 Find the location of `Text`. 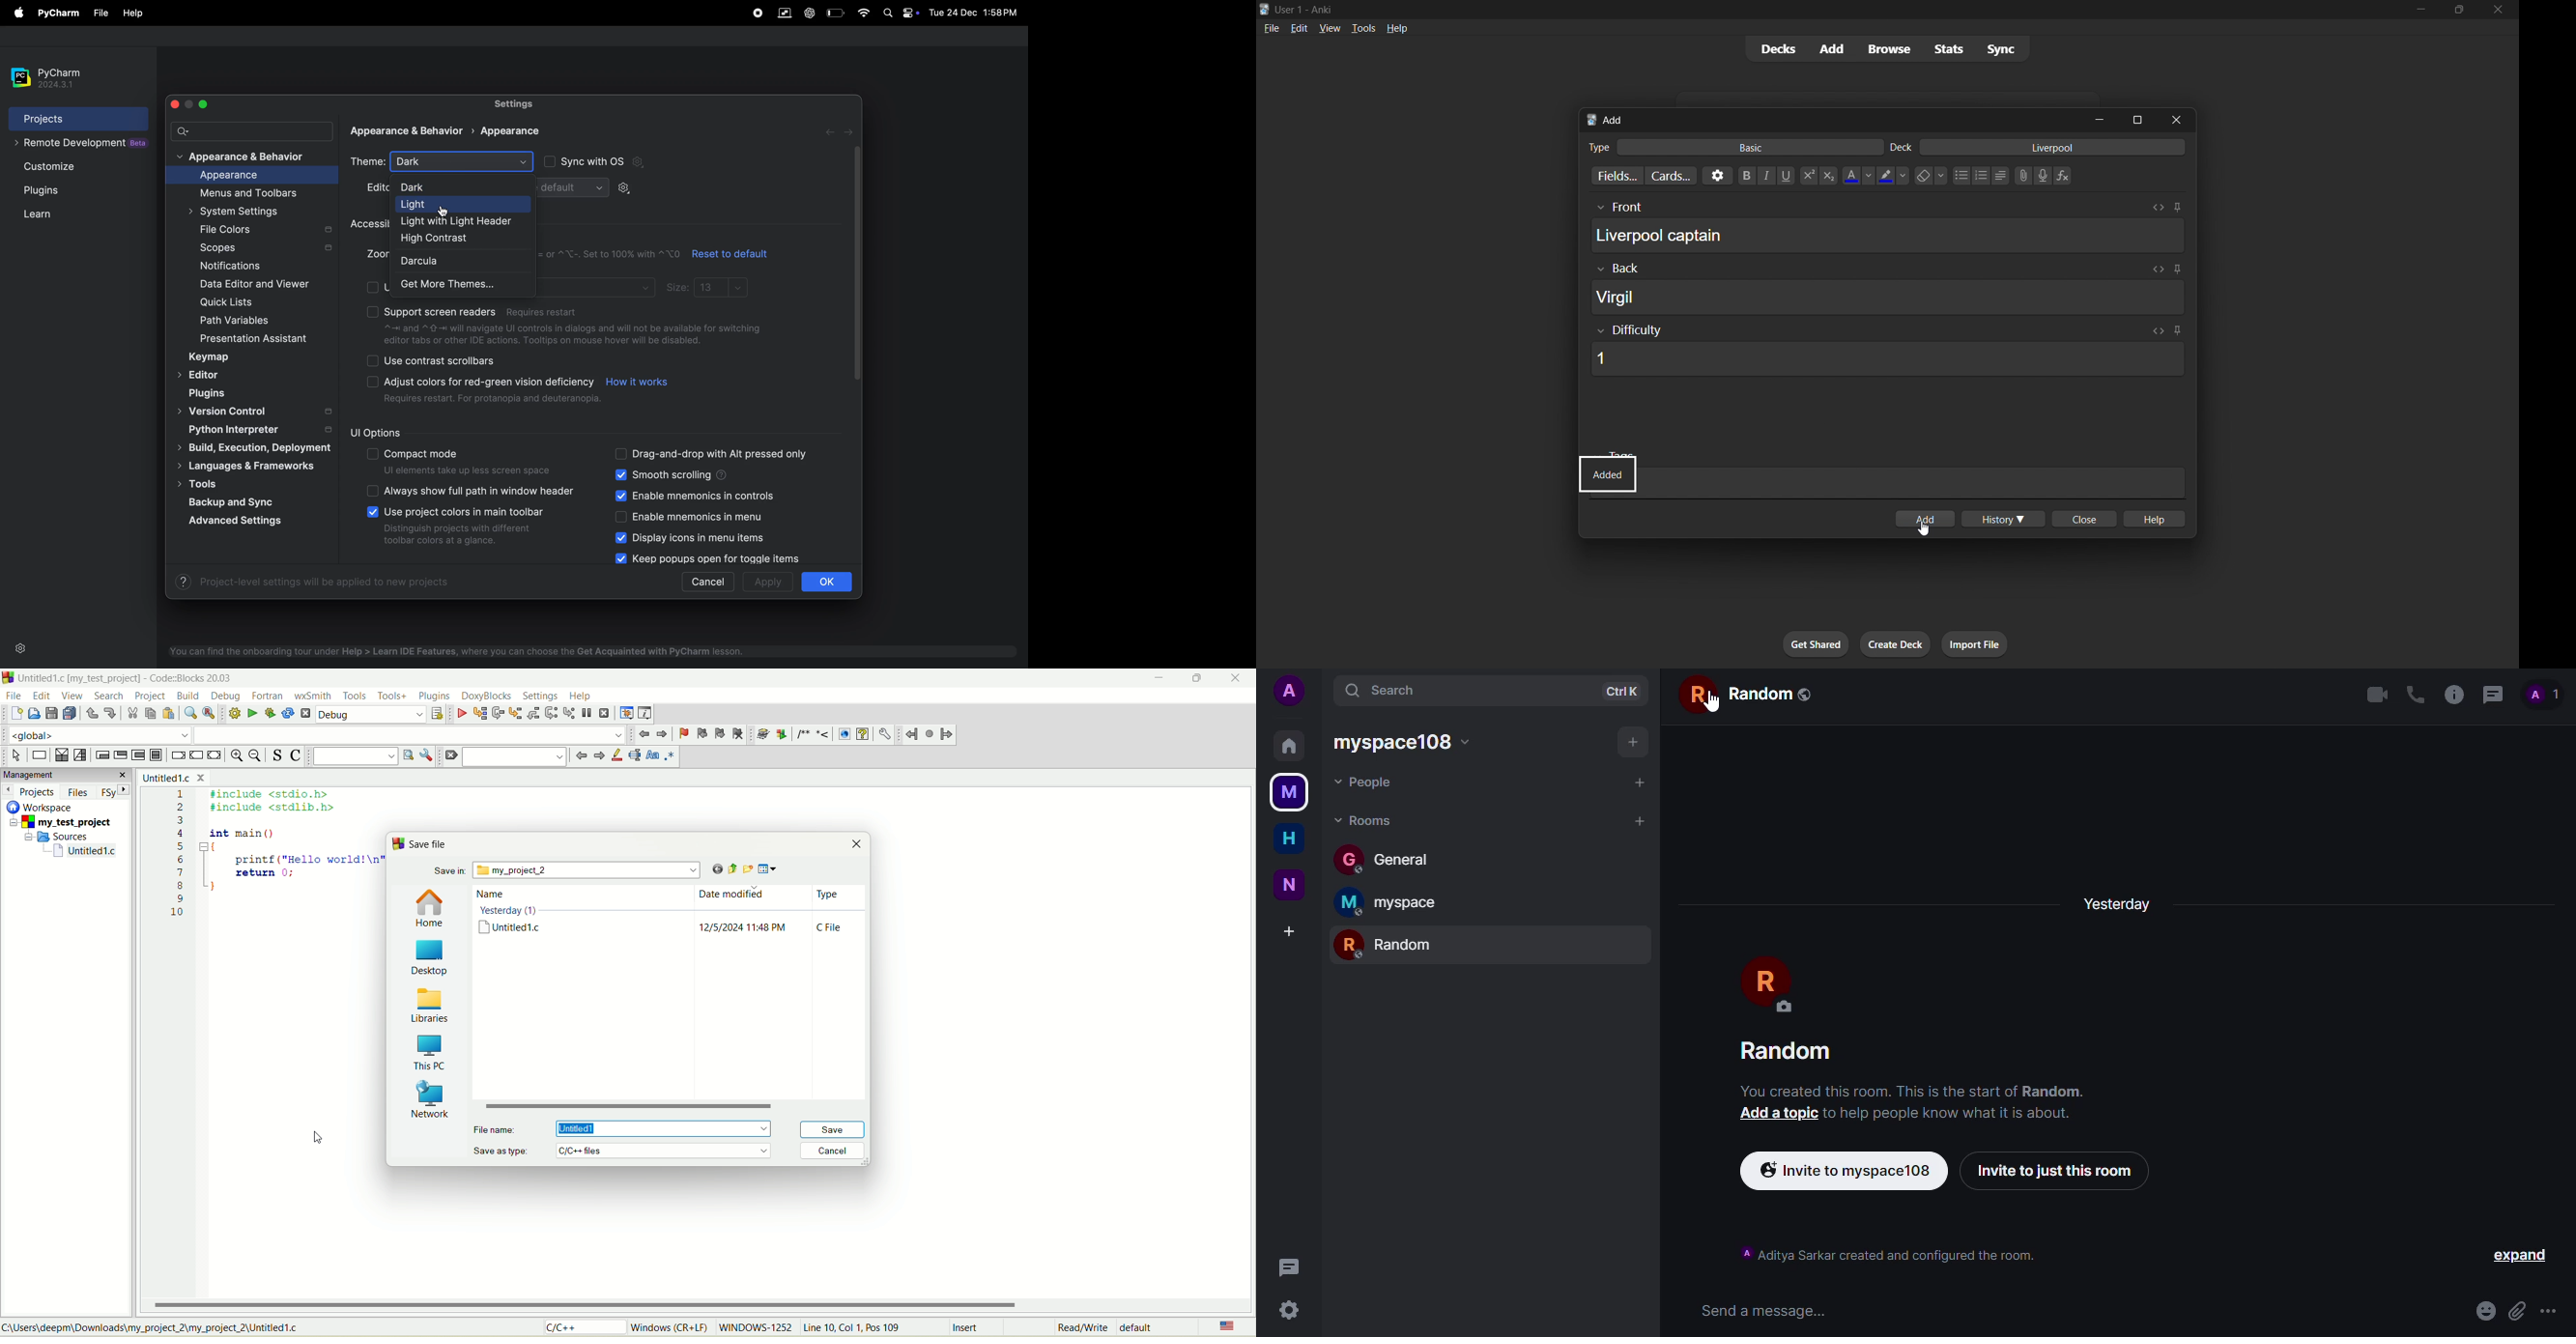

Text is located at coordinates (1901, 147).